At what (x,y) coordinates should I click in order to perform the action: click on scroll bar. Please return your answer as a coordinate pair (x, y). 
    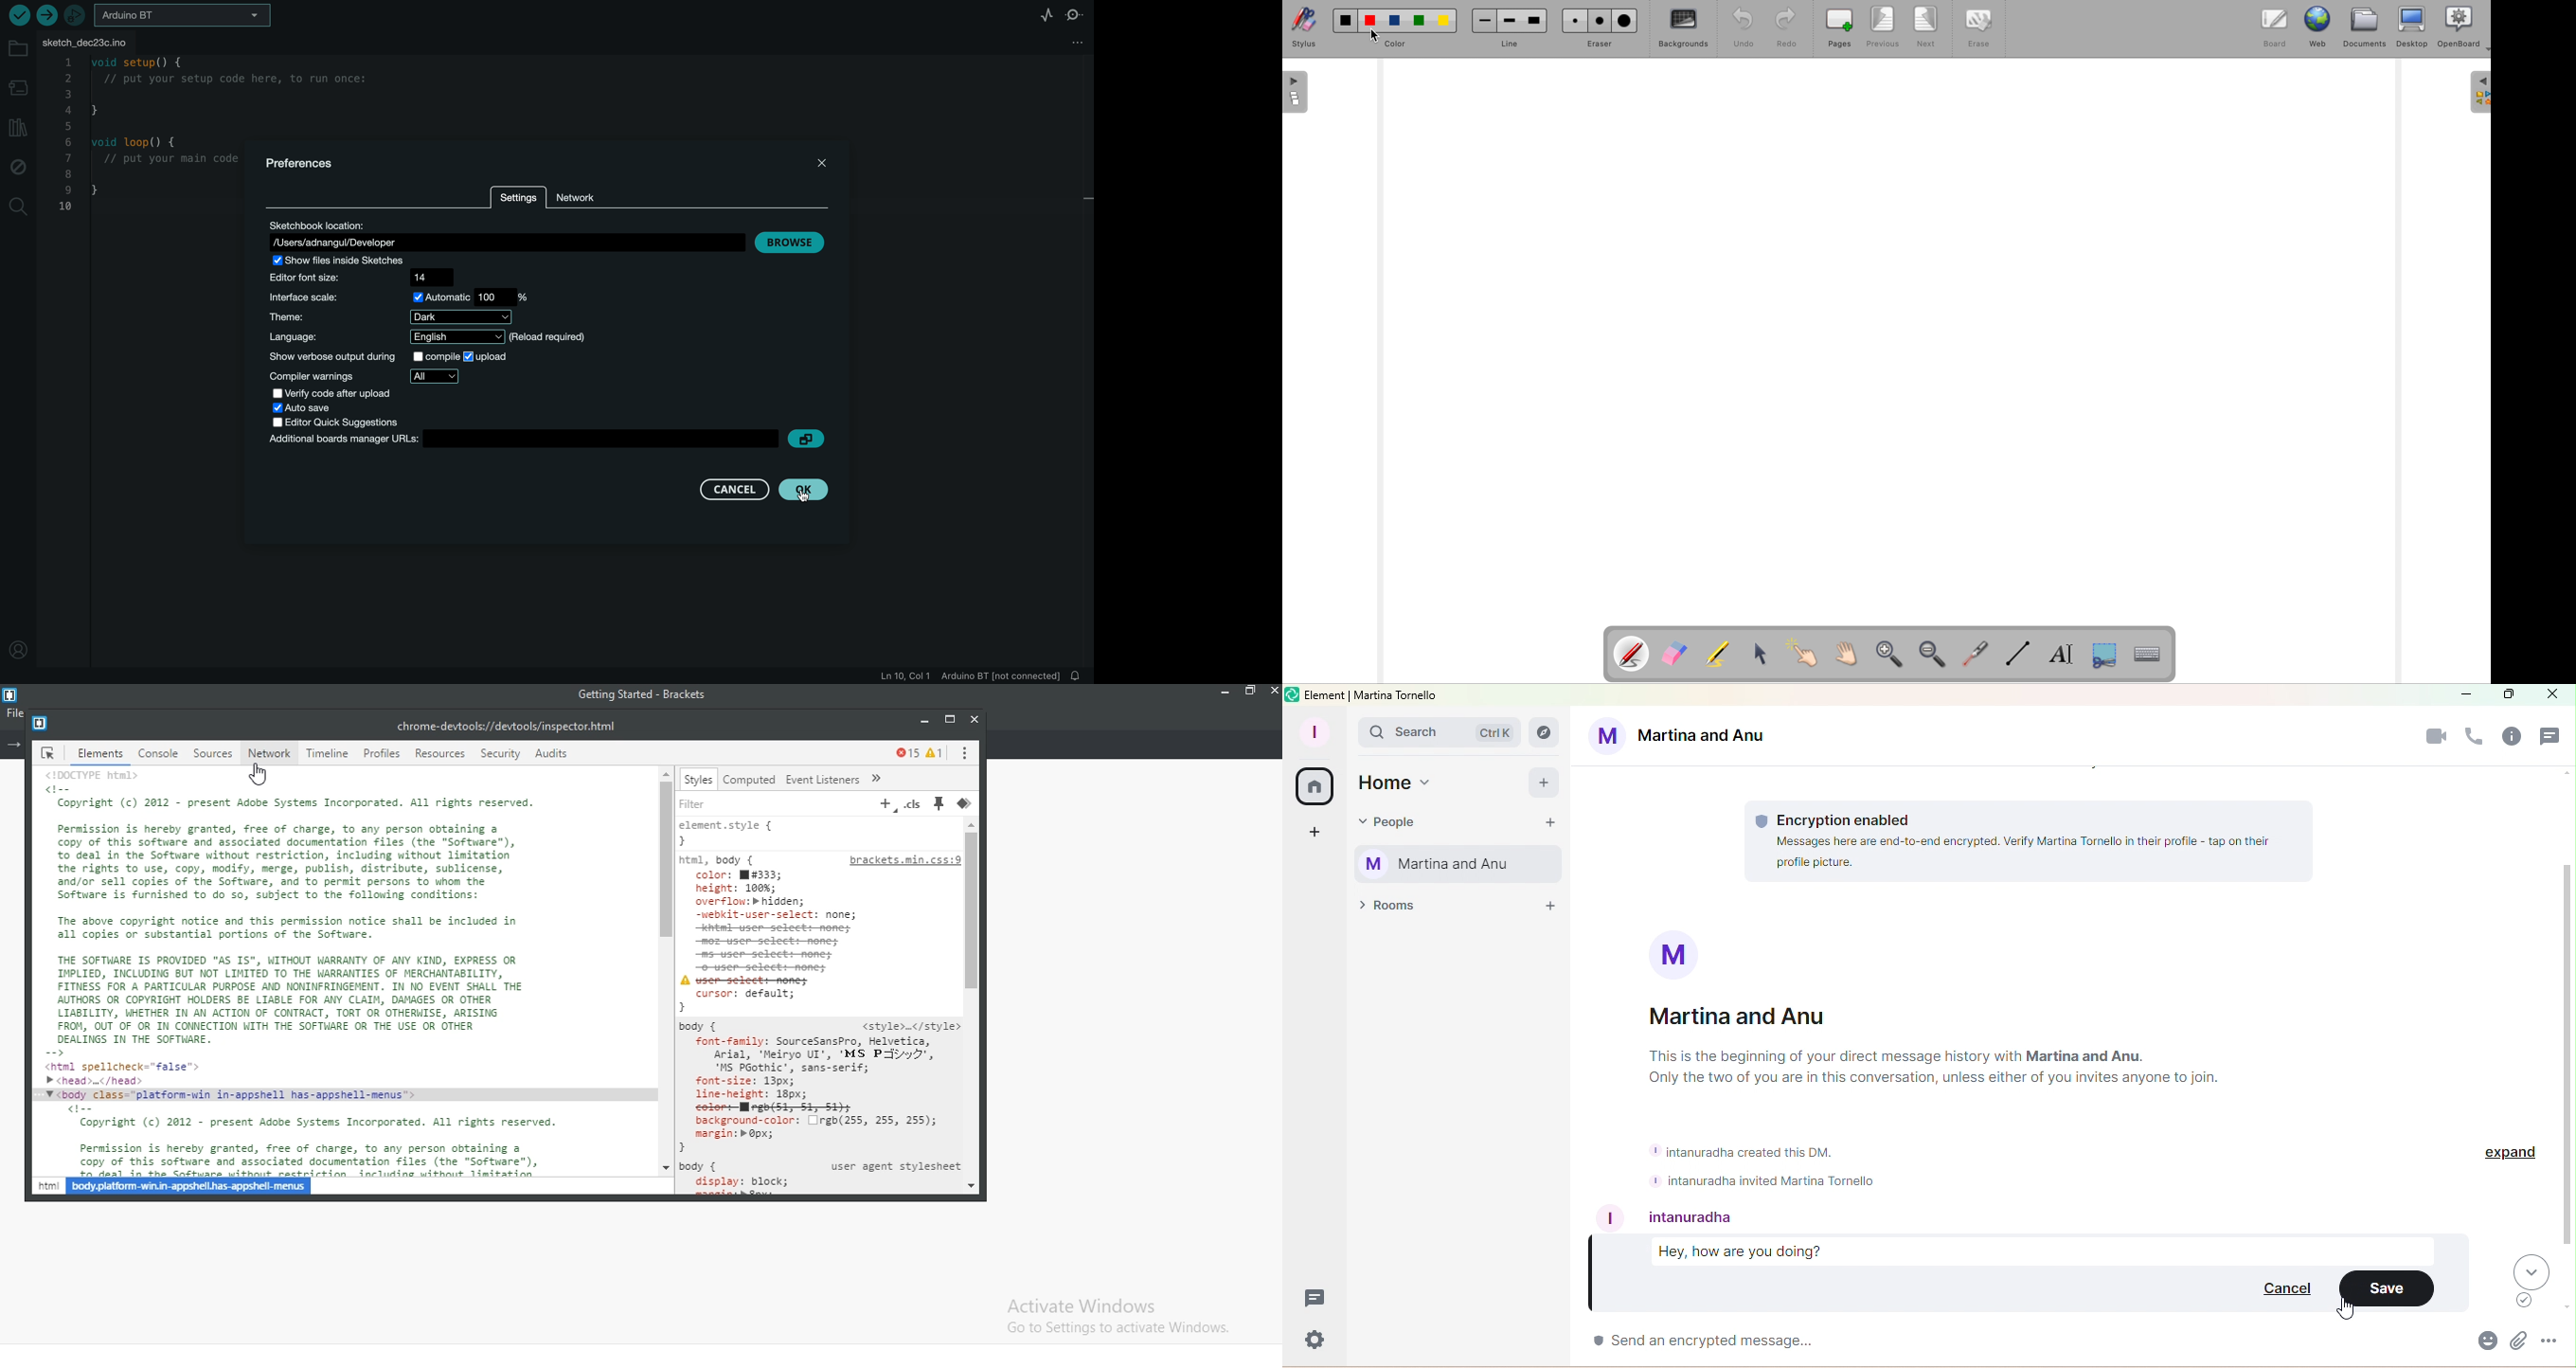
    Looking at the image, I should click on (667, 968).